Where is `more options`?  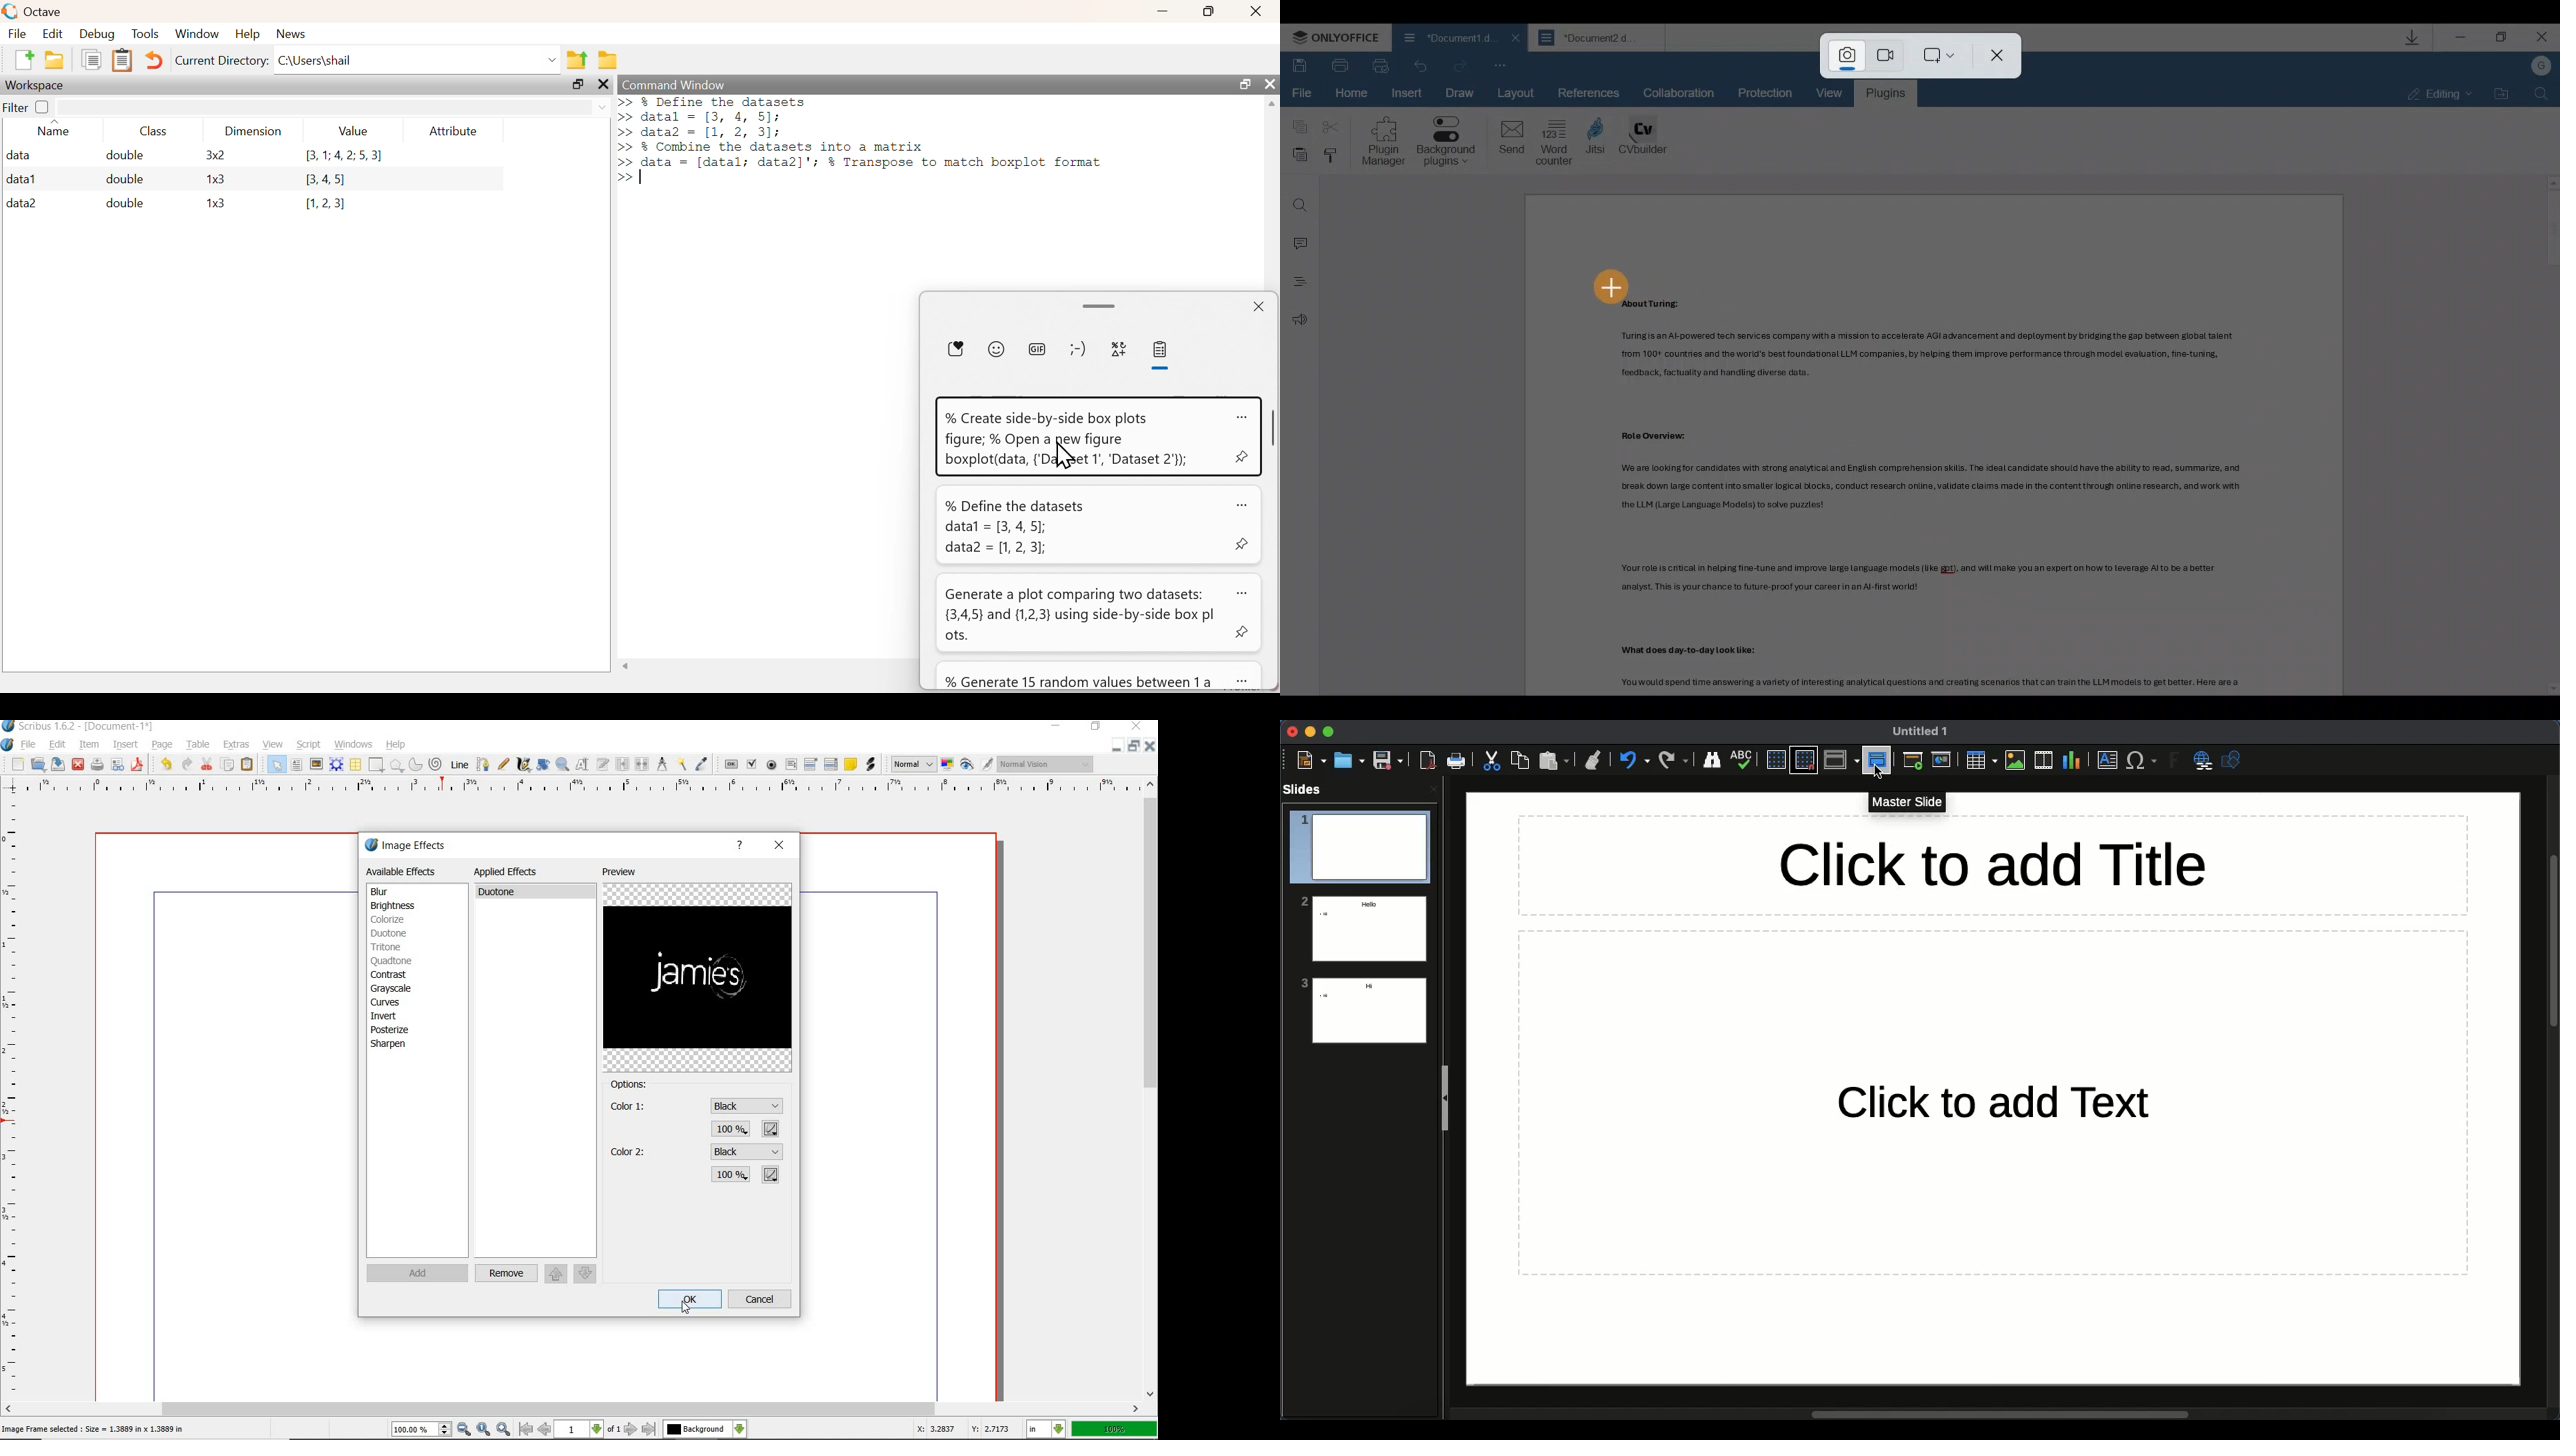
more options is located at coordinates (1242, 679).